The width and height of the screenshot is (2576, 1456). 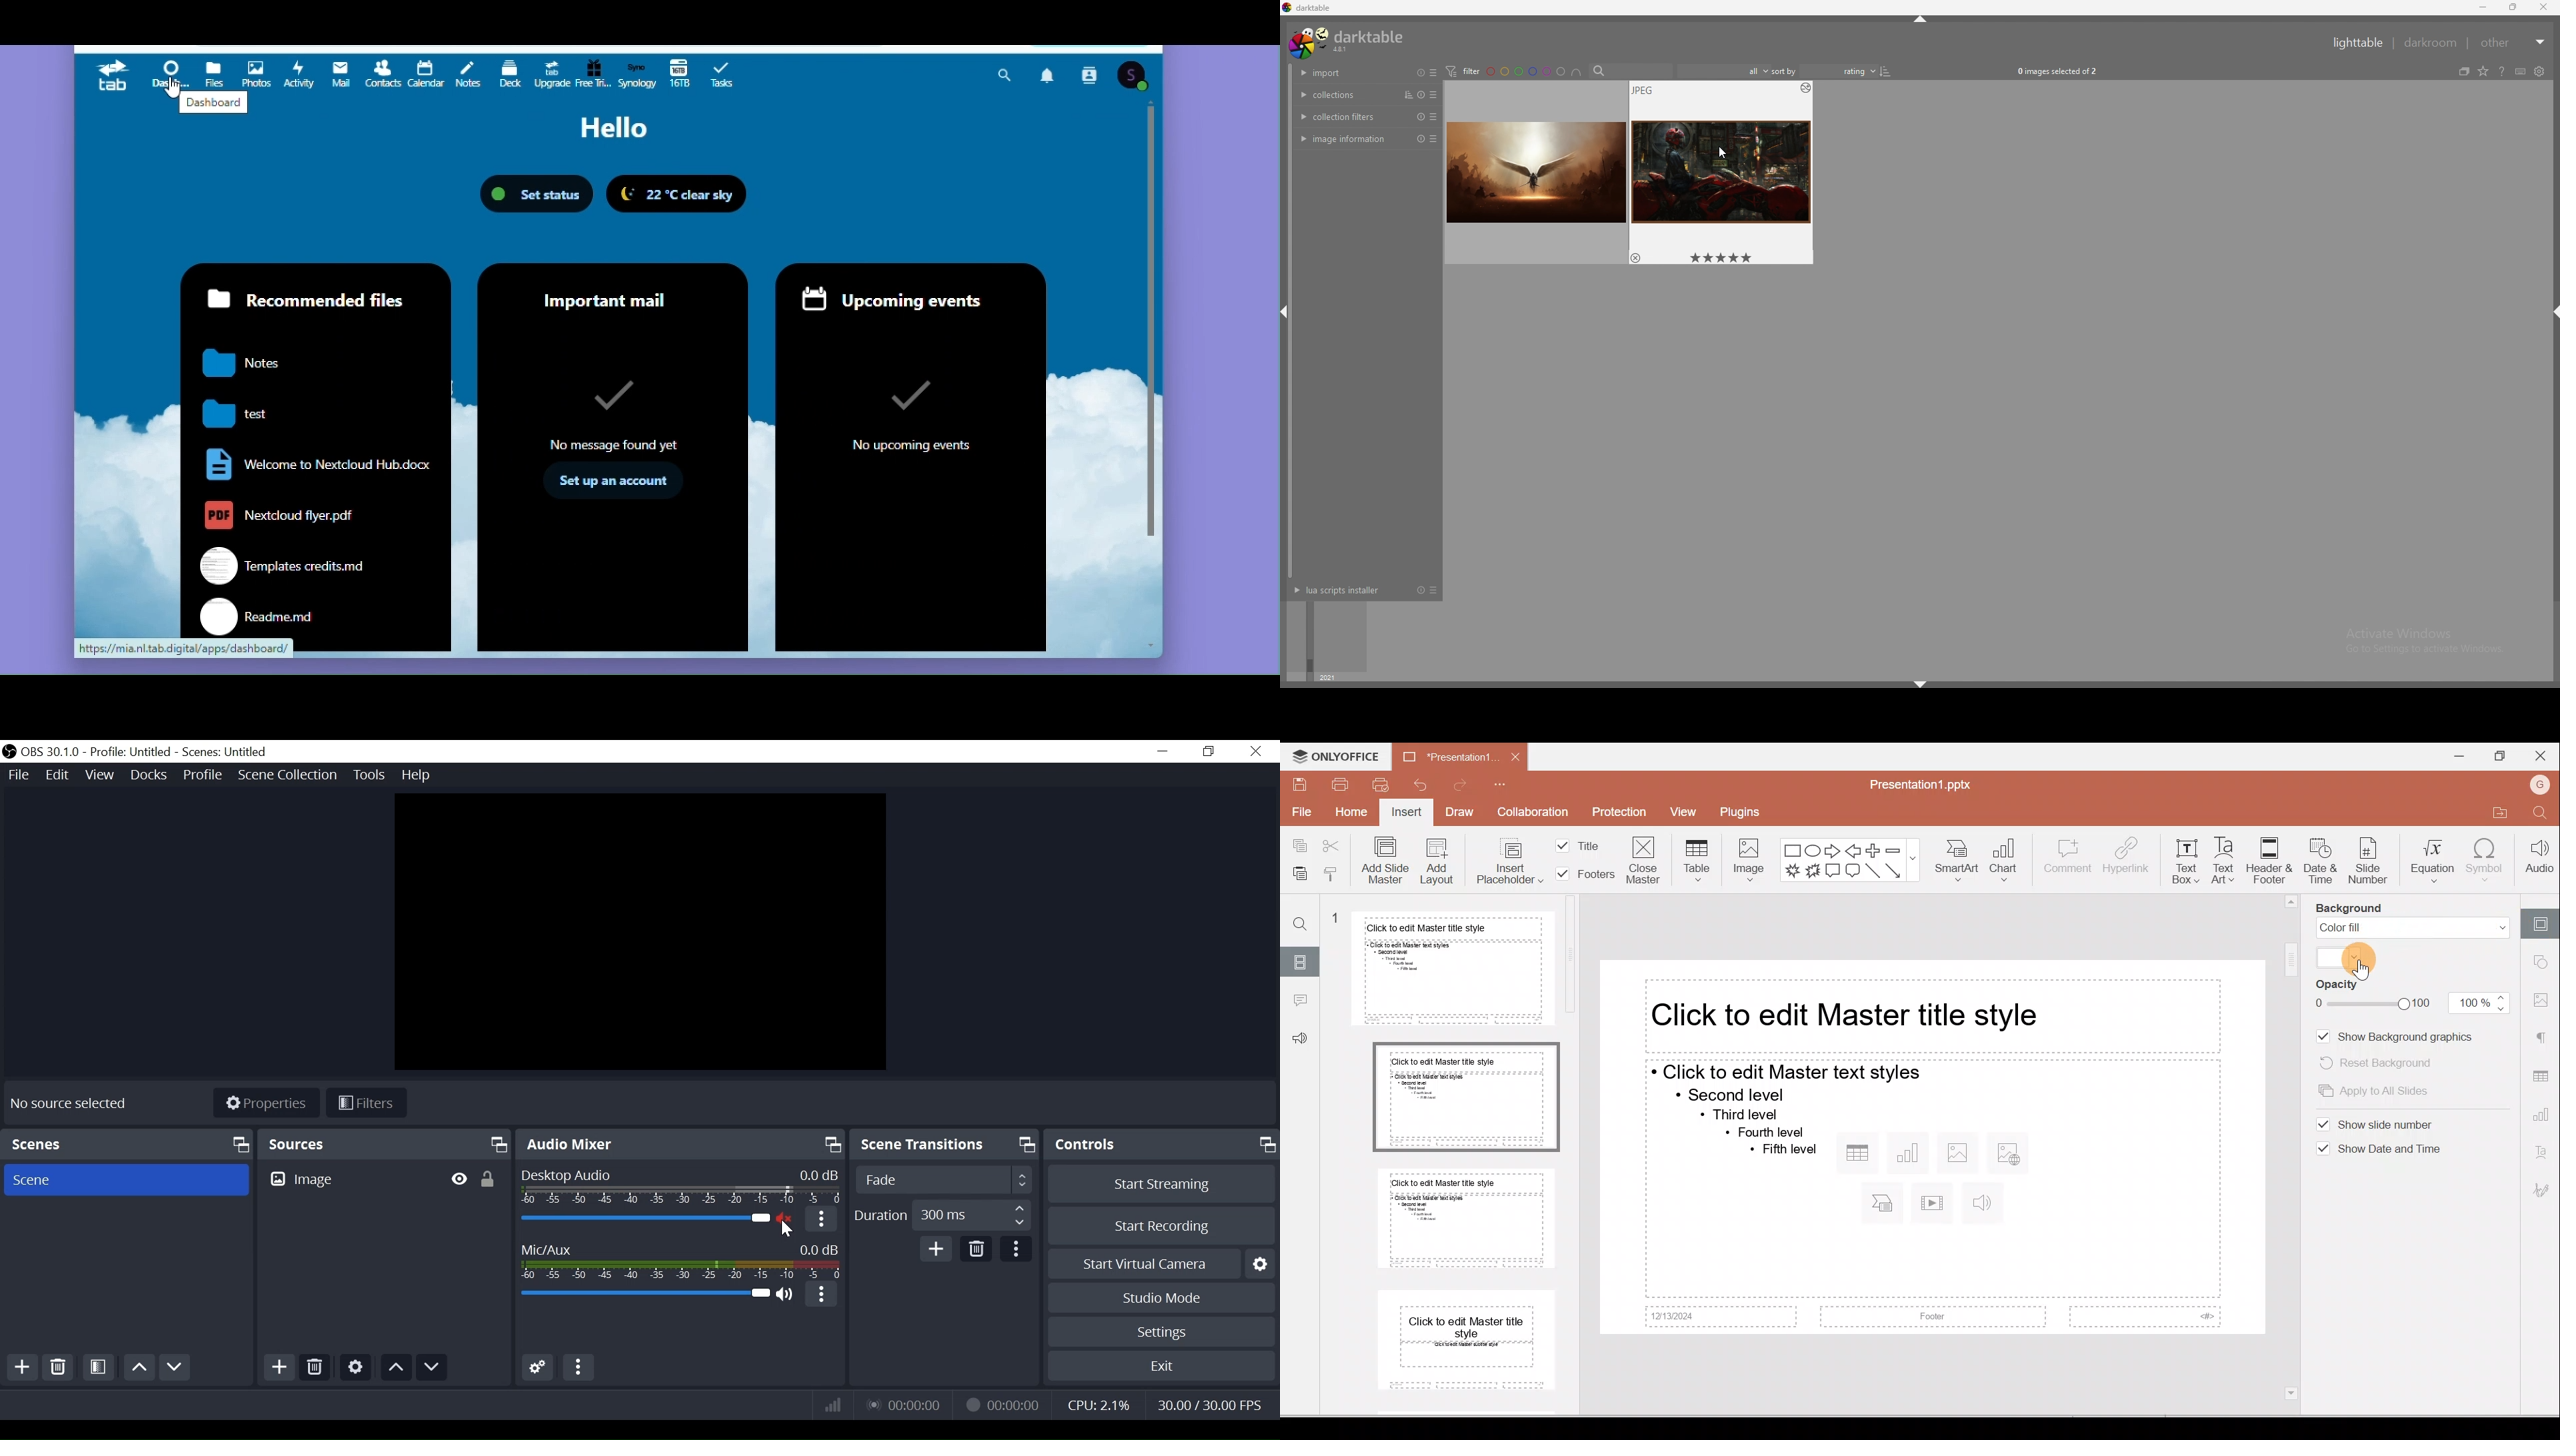 What do you see at coordinates (2009, 857) in the screenshot?
I see `Chart` at bounding box center [2009, 857].